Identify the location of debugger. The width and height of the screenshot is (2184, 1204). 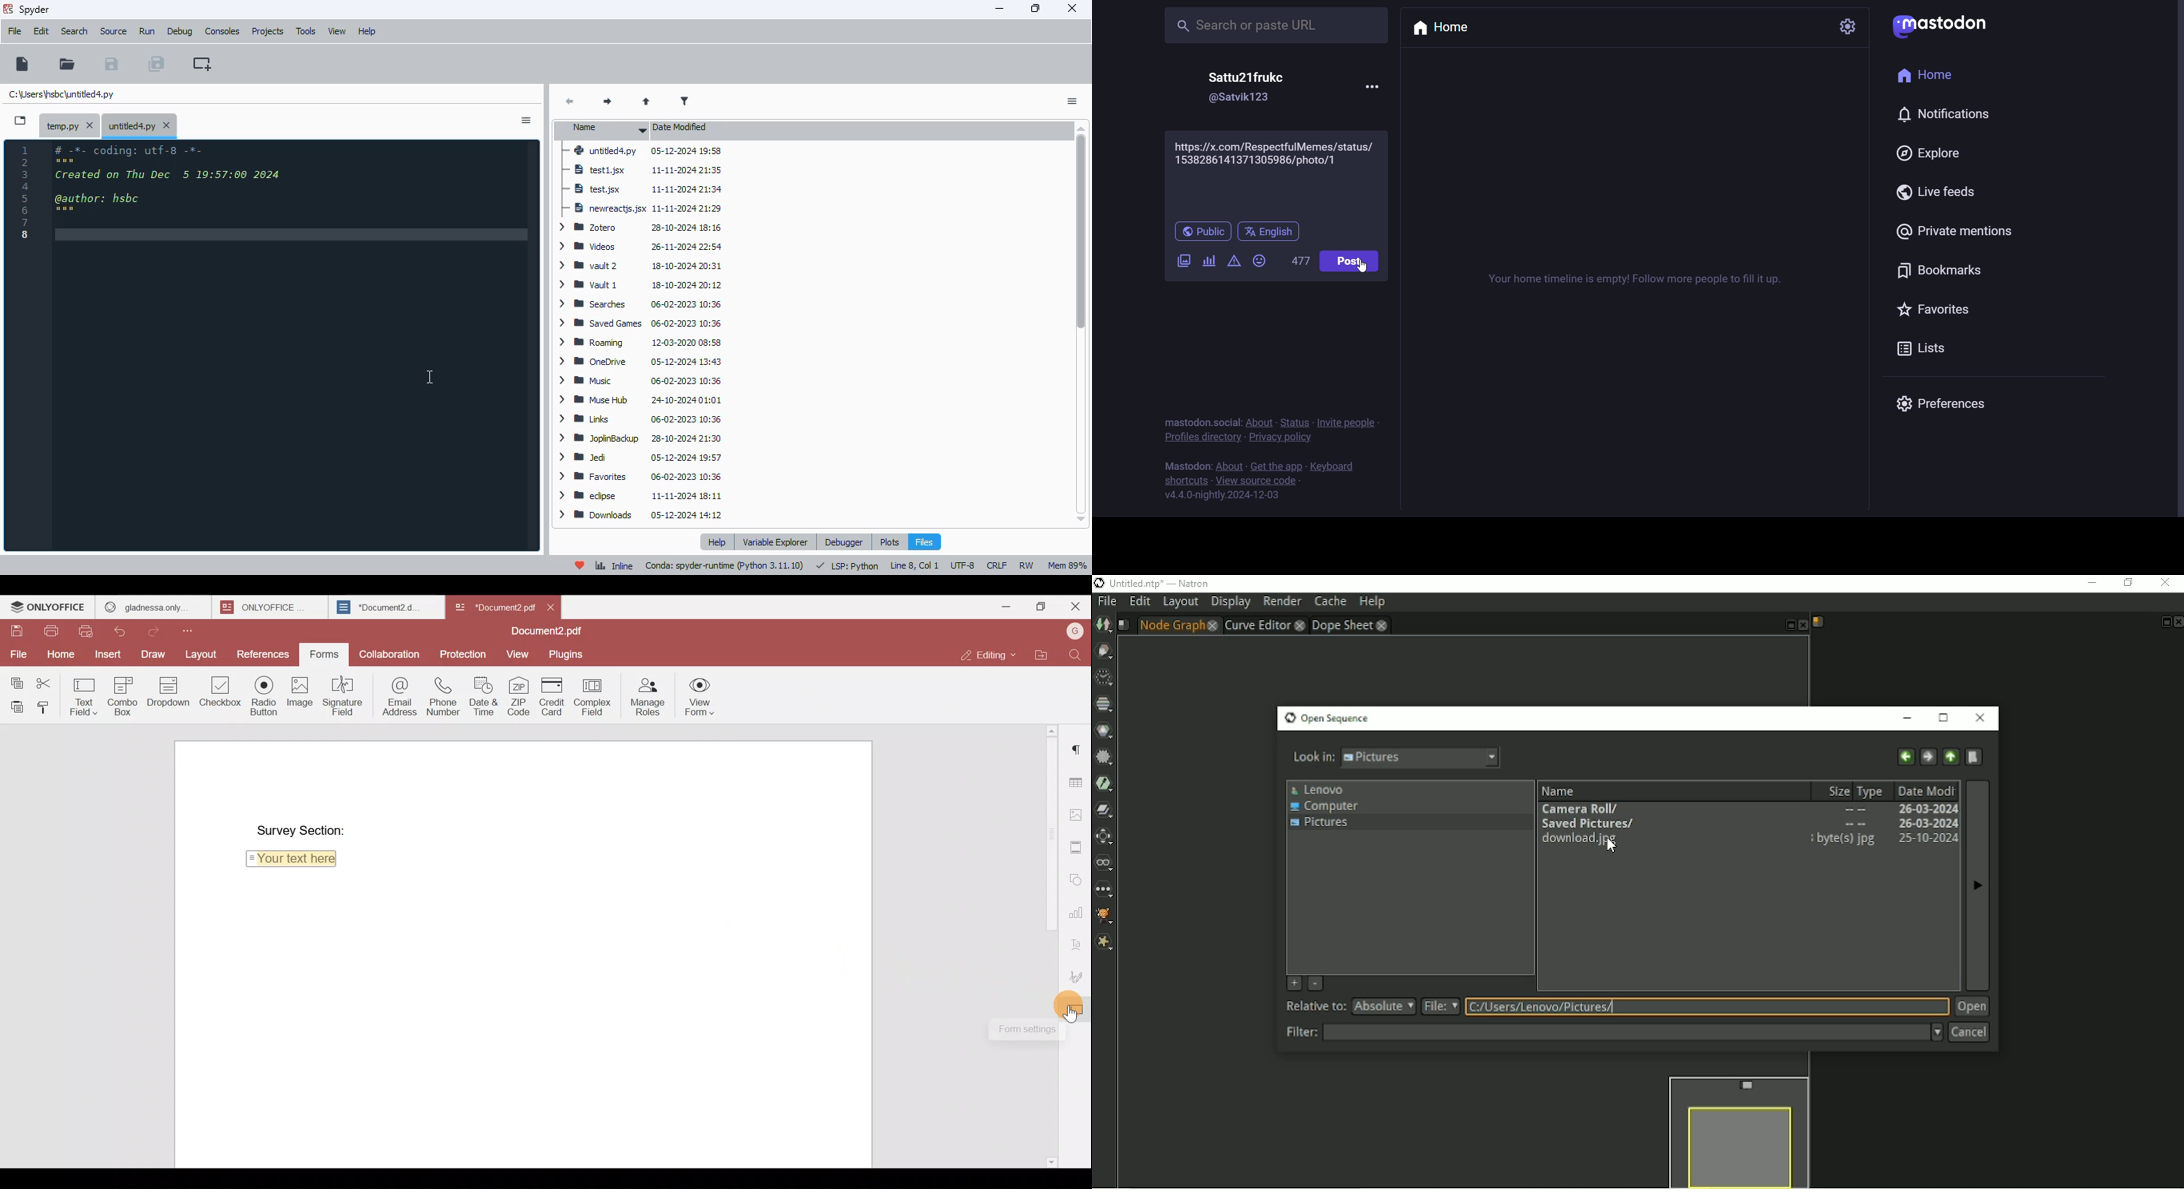
(844, 542).